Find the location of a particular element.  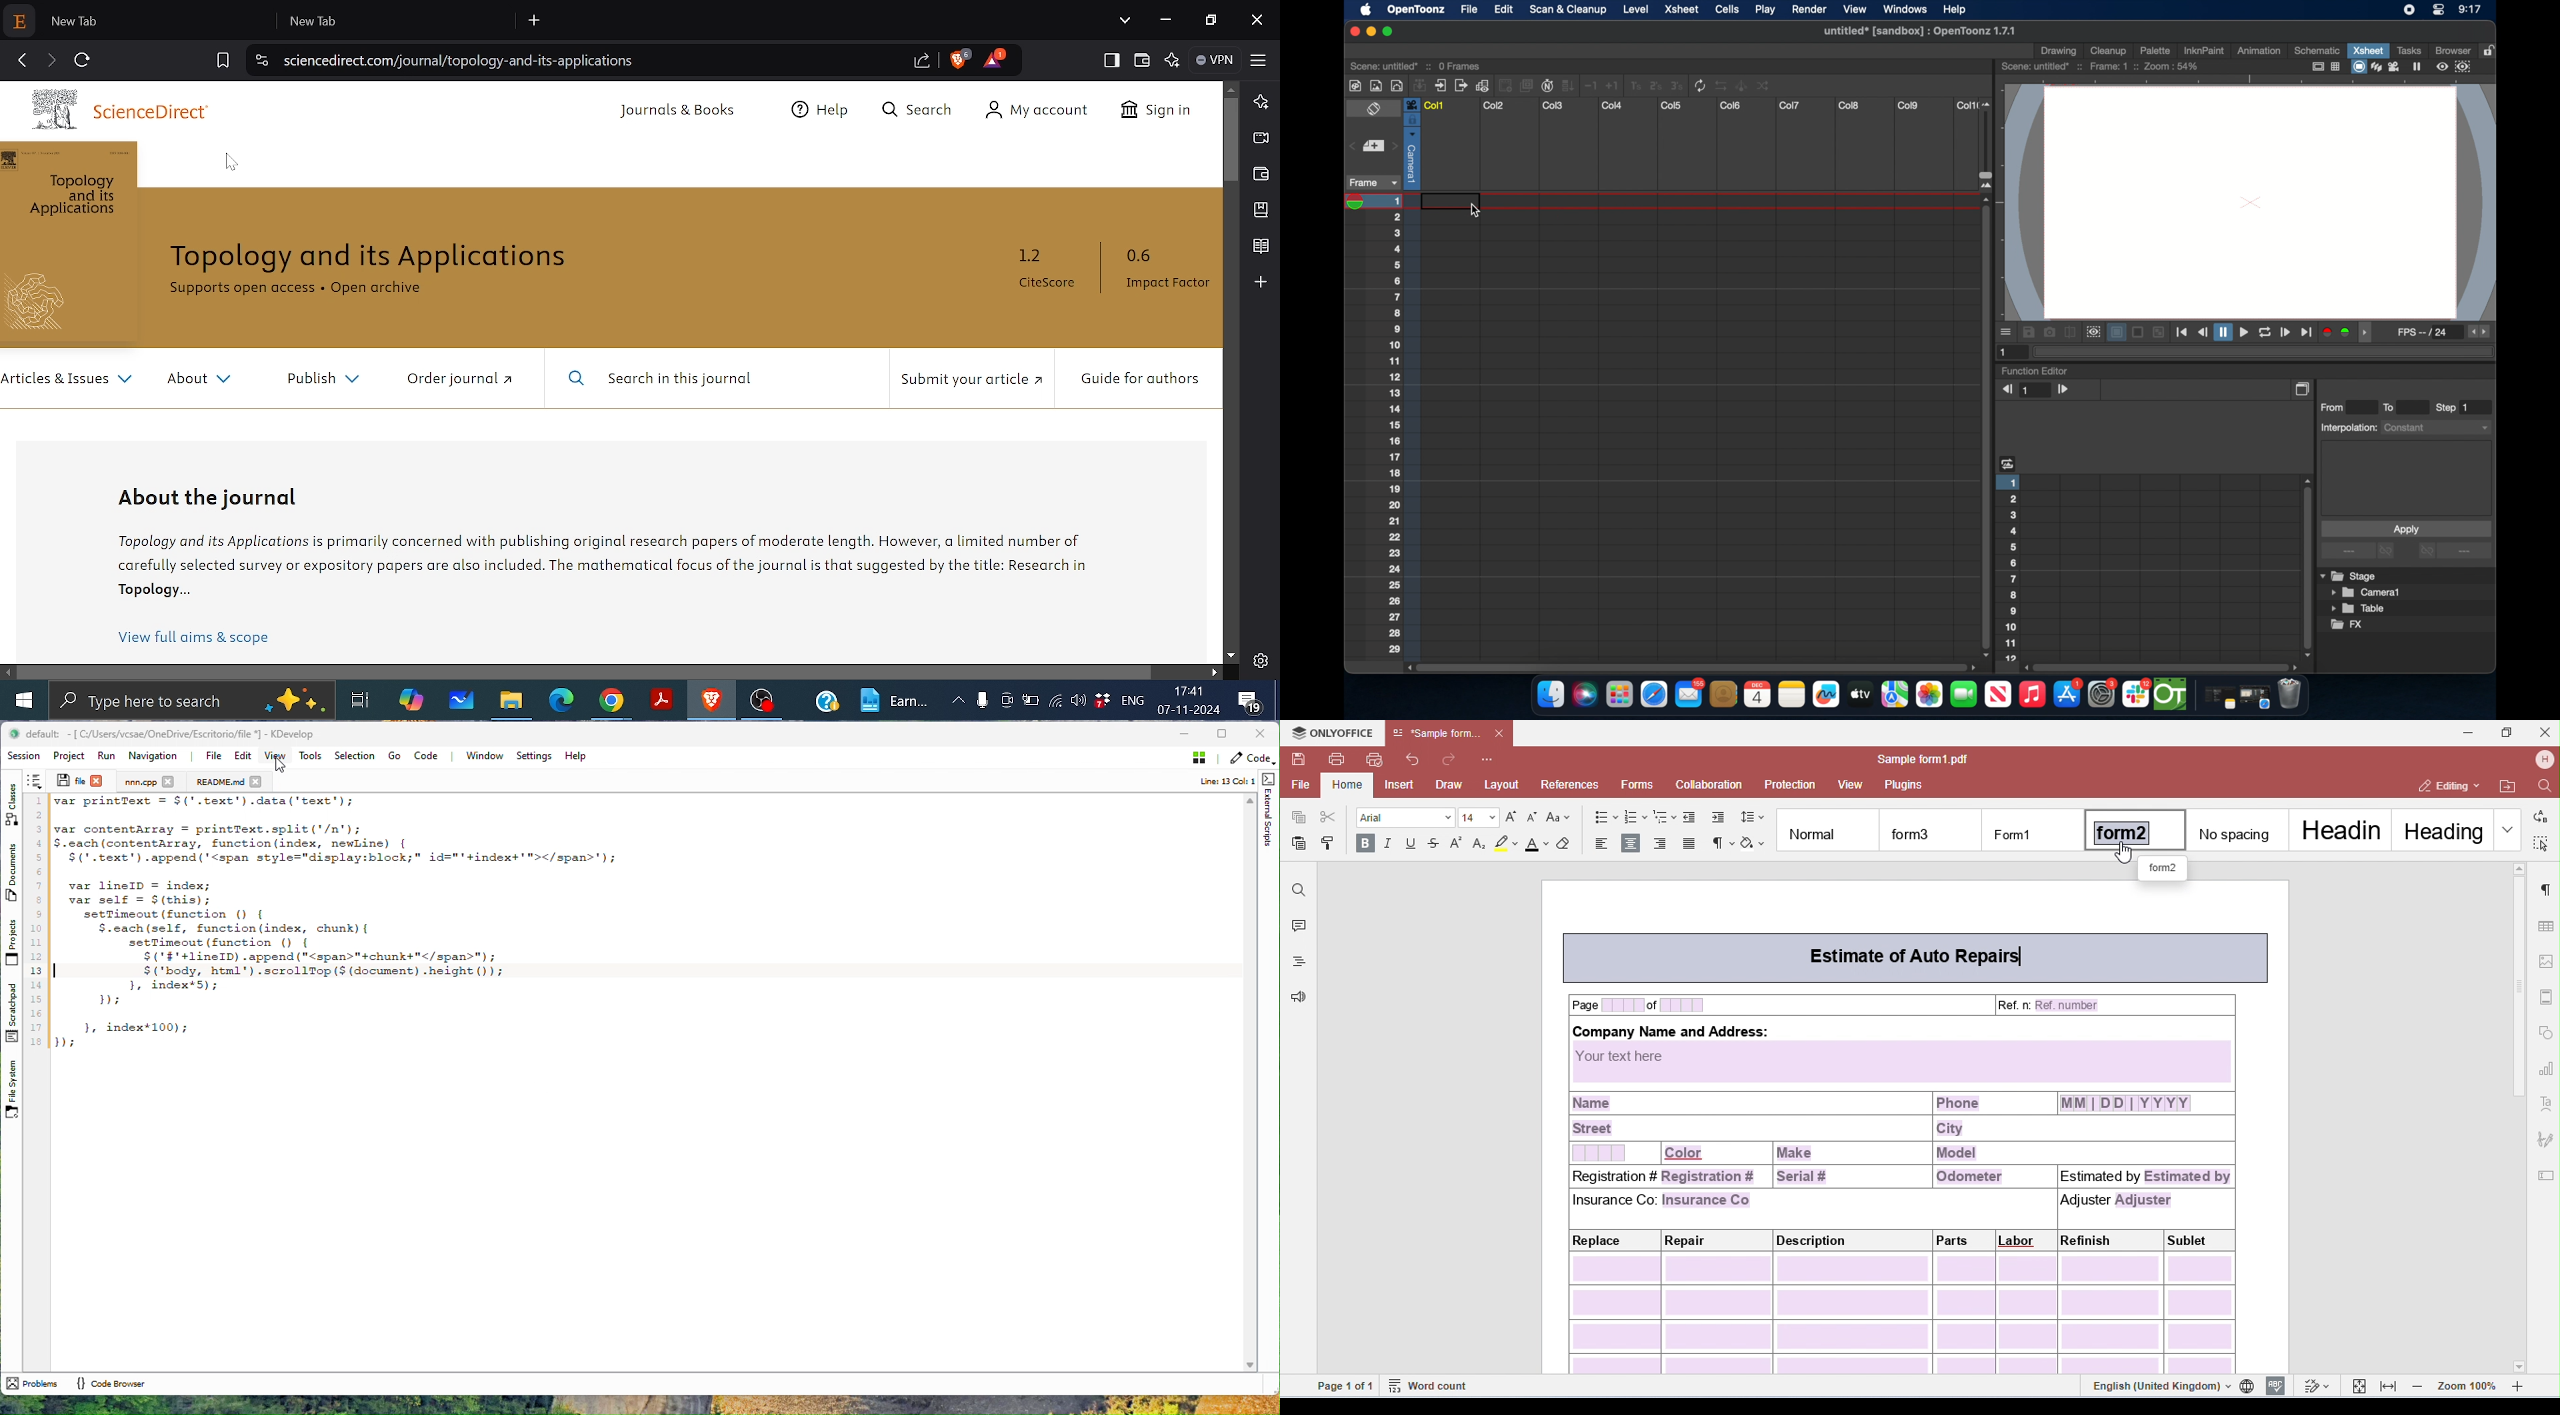

schematic is located at coordinates (2317, 50).